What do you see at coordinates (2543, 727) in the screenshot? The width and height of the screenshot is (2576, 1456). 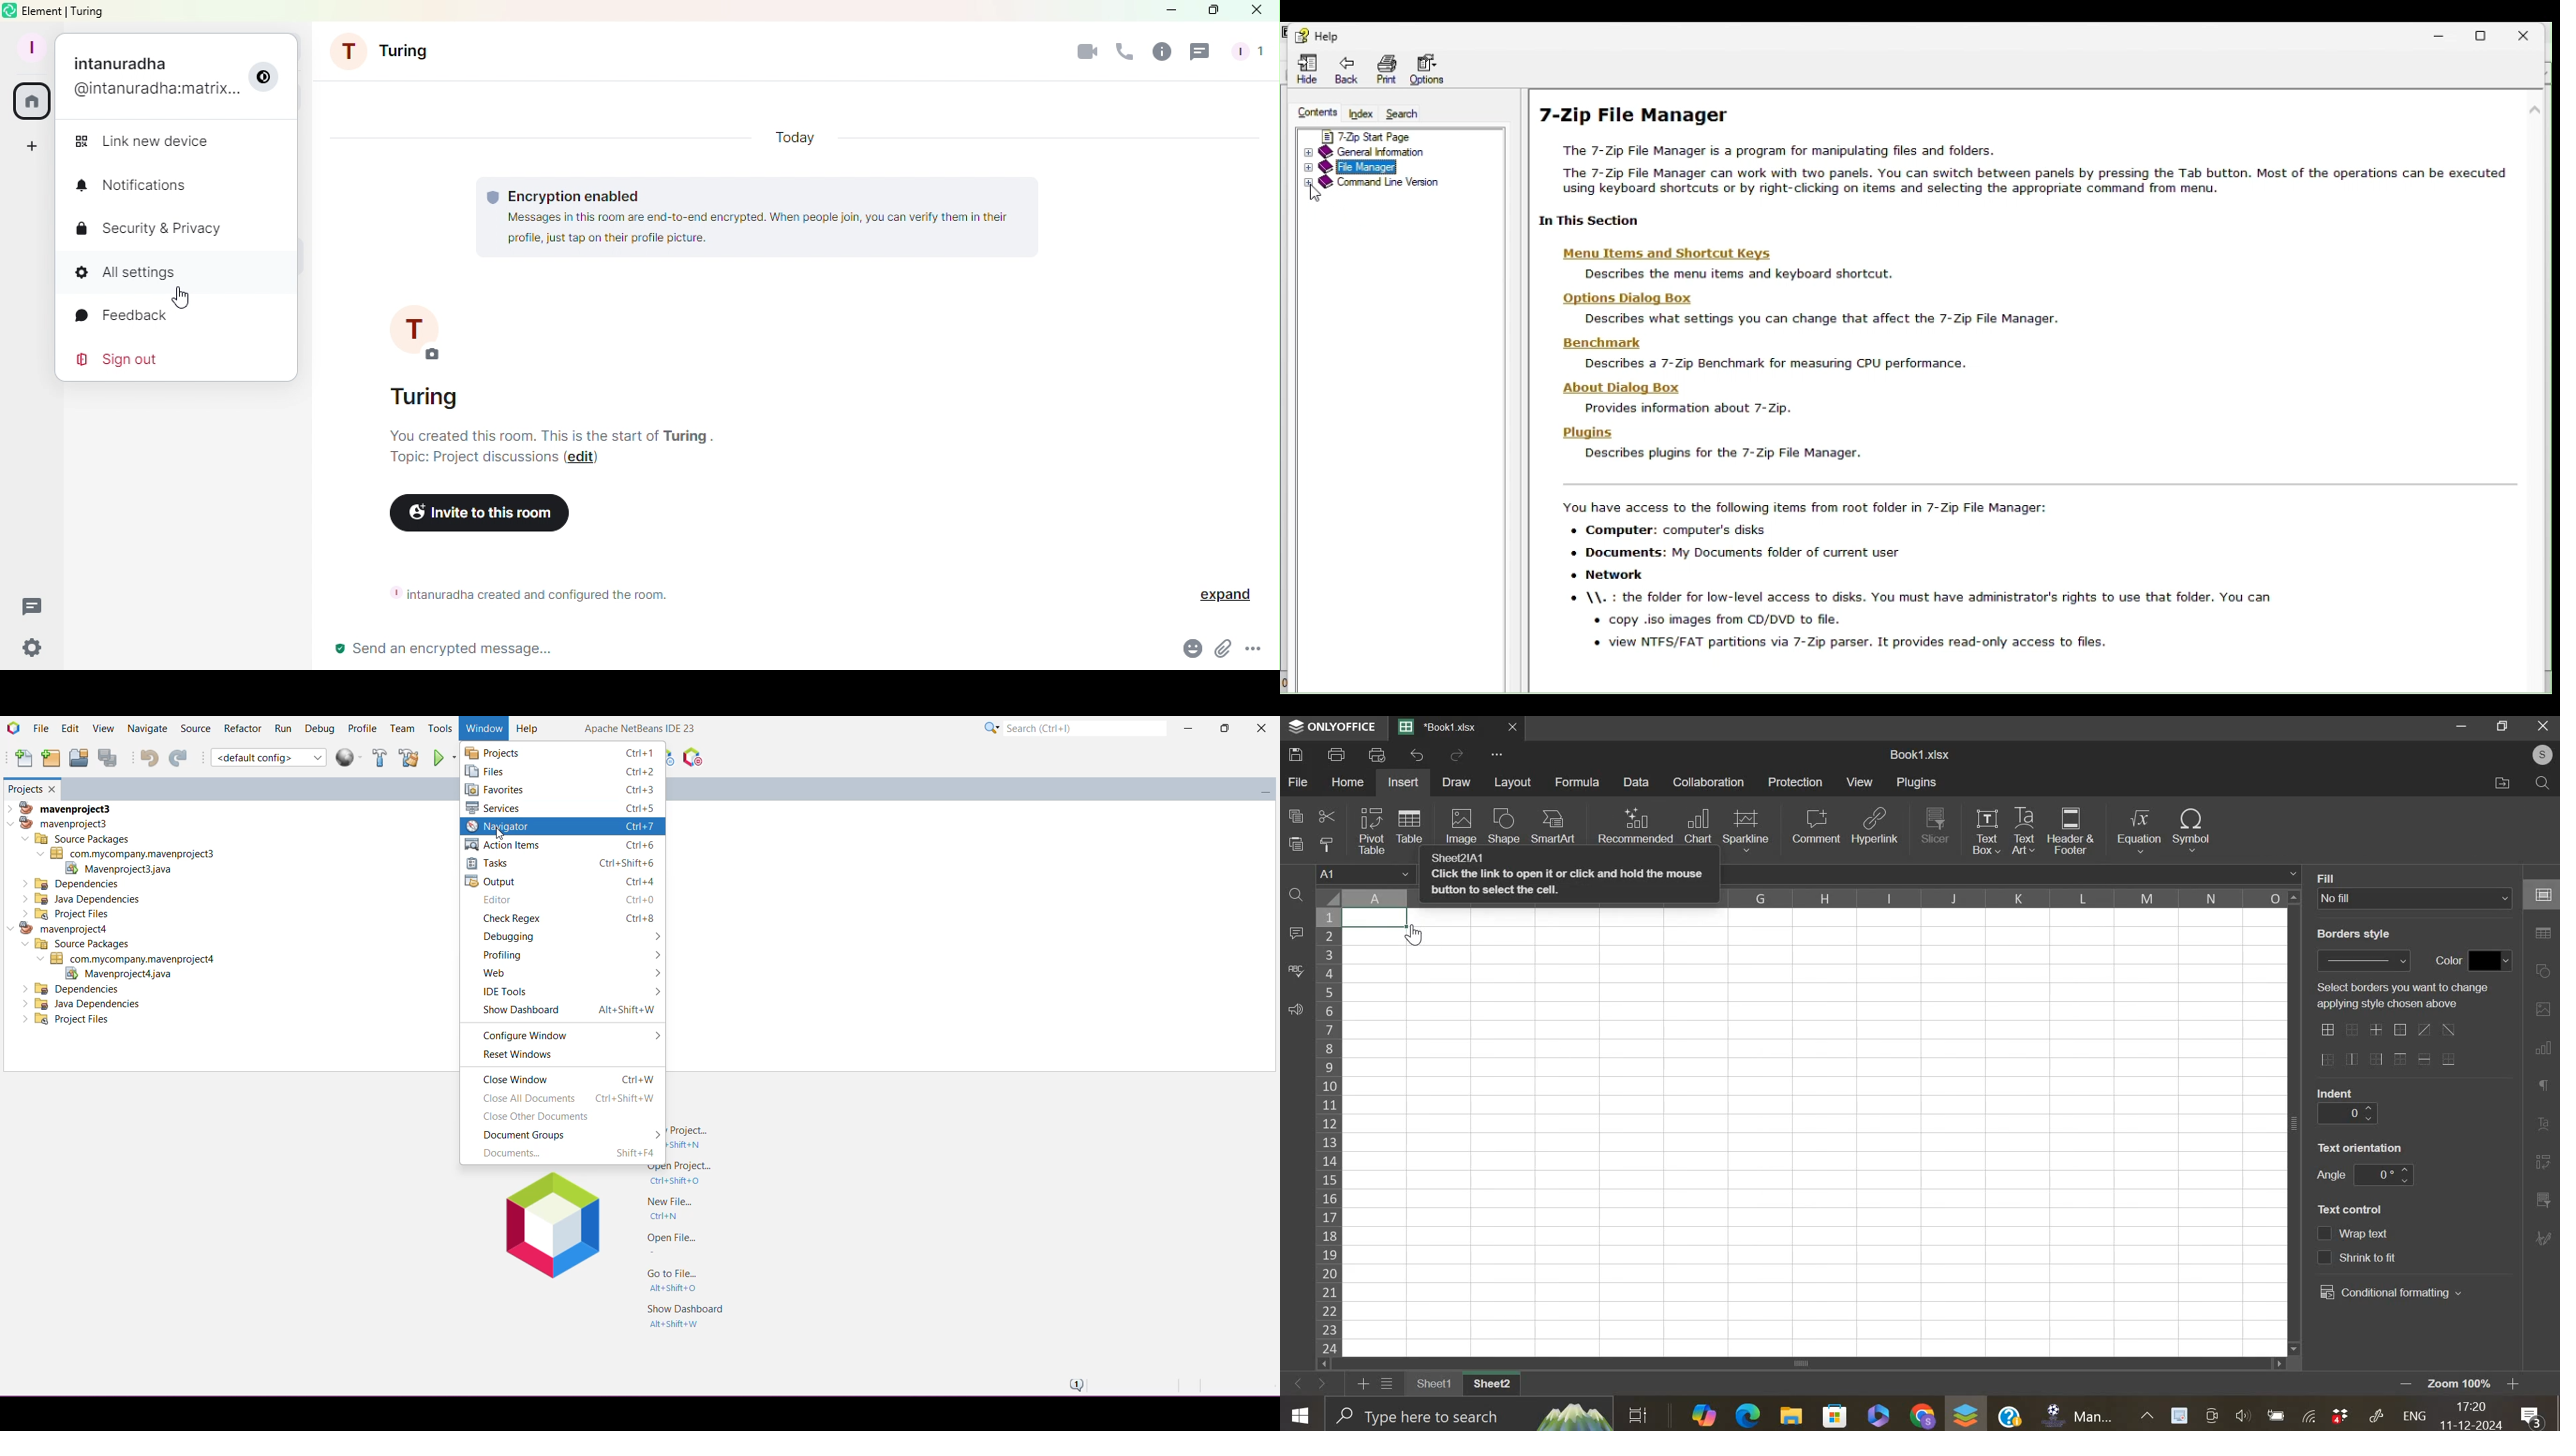 I see `Close` at bounding box center [2543, 727].